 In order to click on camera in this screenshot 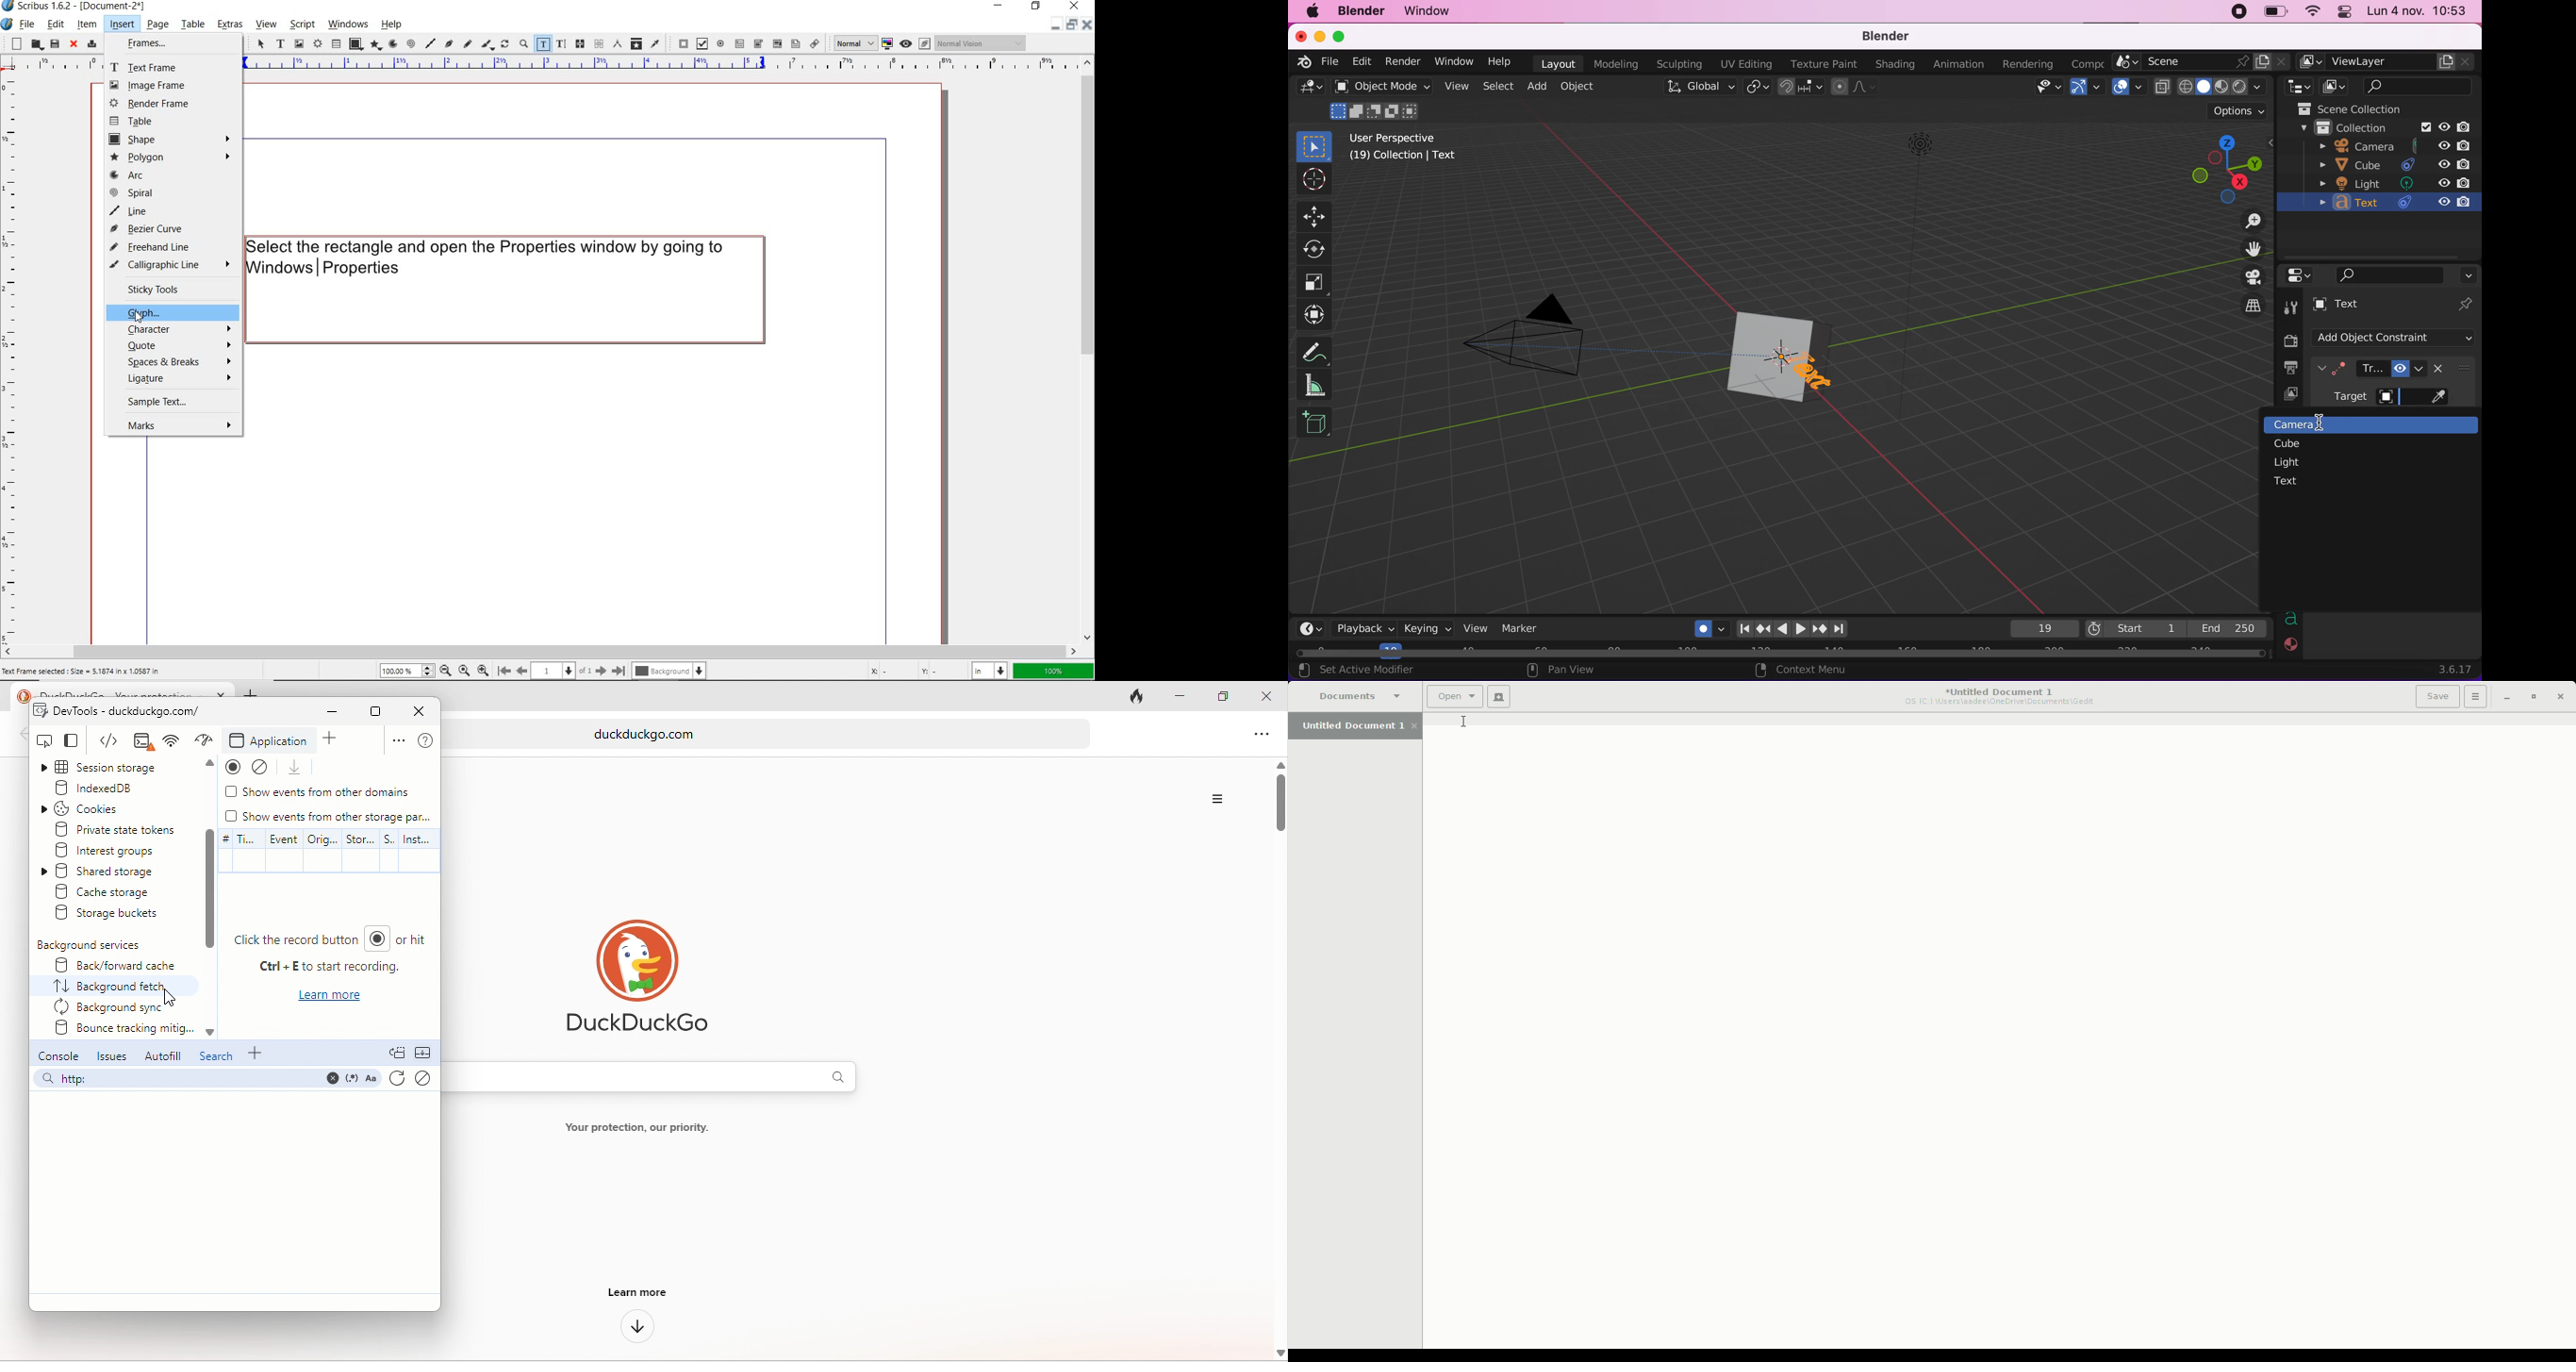, I will do `click(1542, 347)`.